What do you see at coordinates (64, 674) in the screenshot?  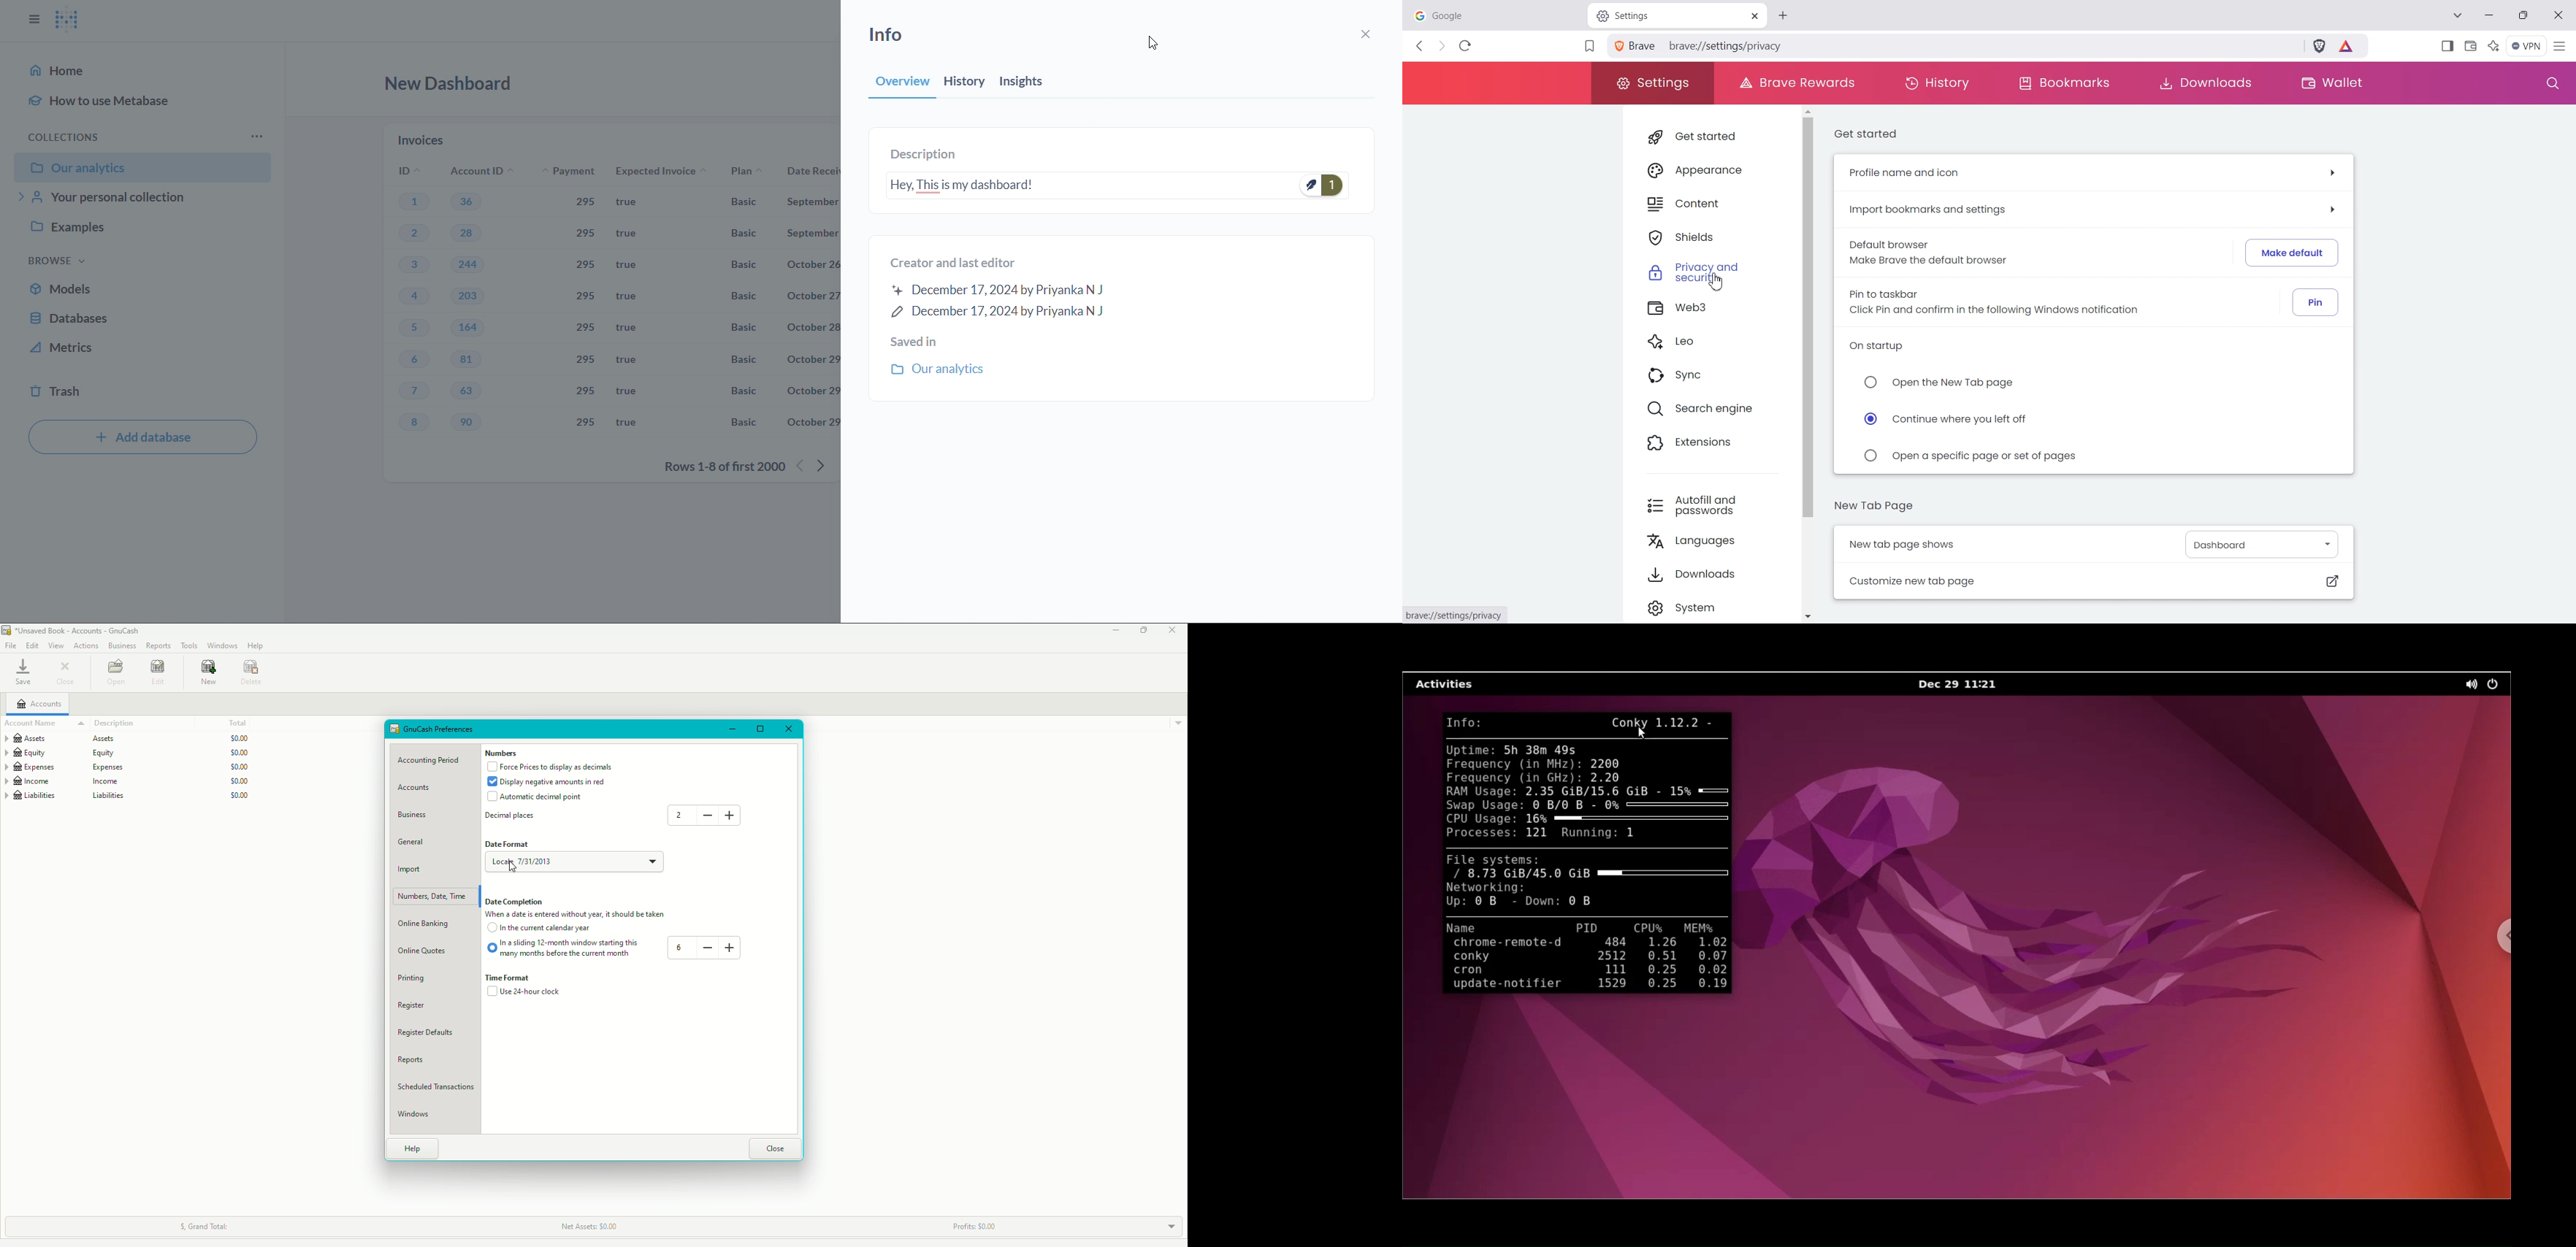 I see `Close` at bounding box center [64, 674].